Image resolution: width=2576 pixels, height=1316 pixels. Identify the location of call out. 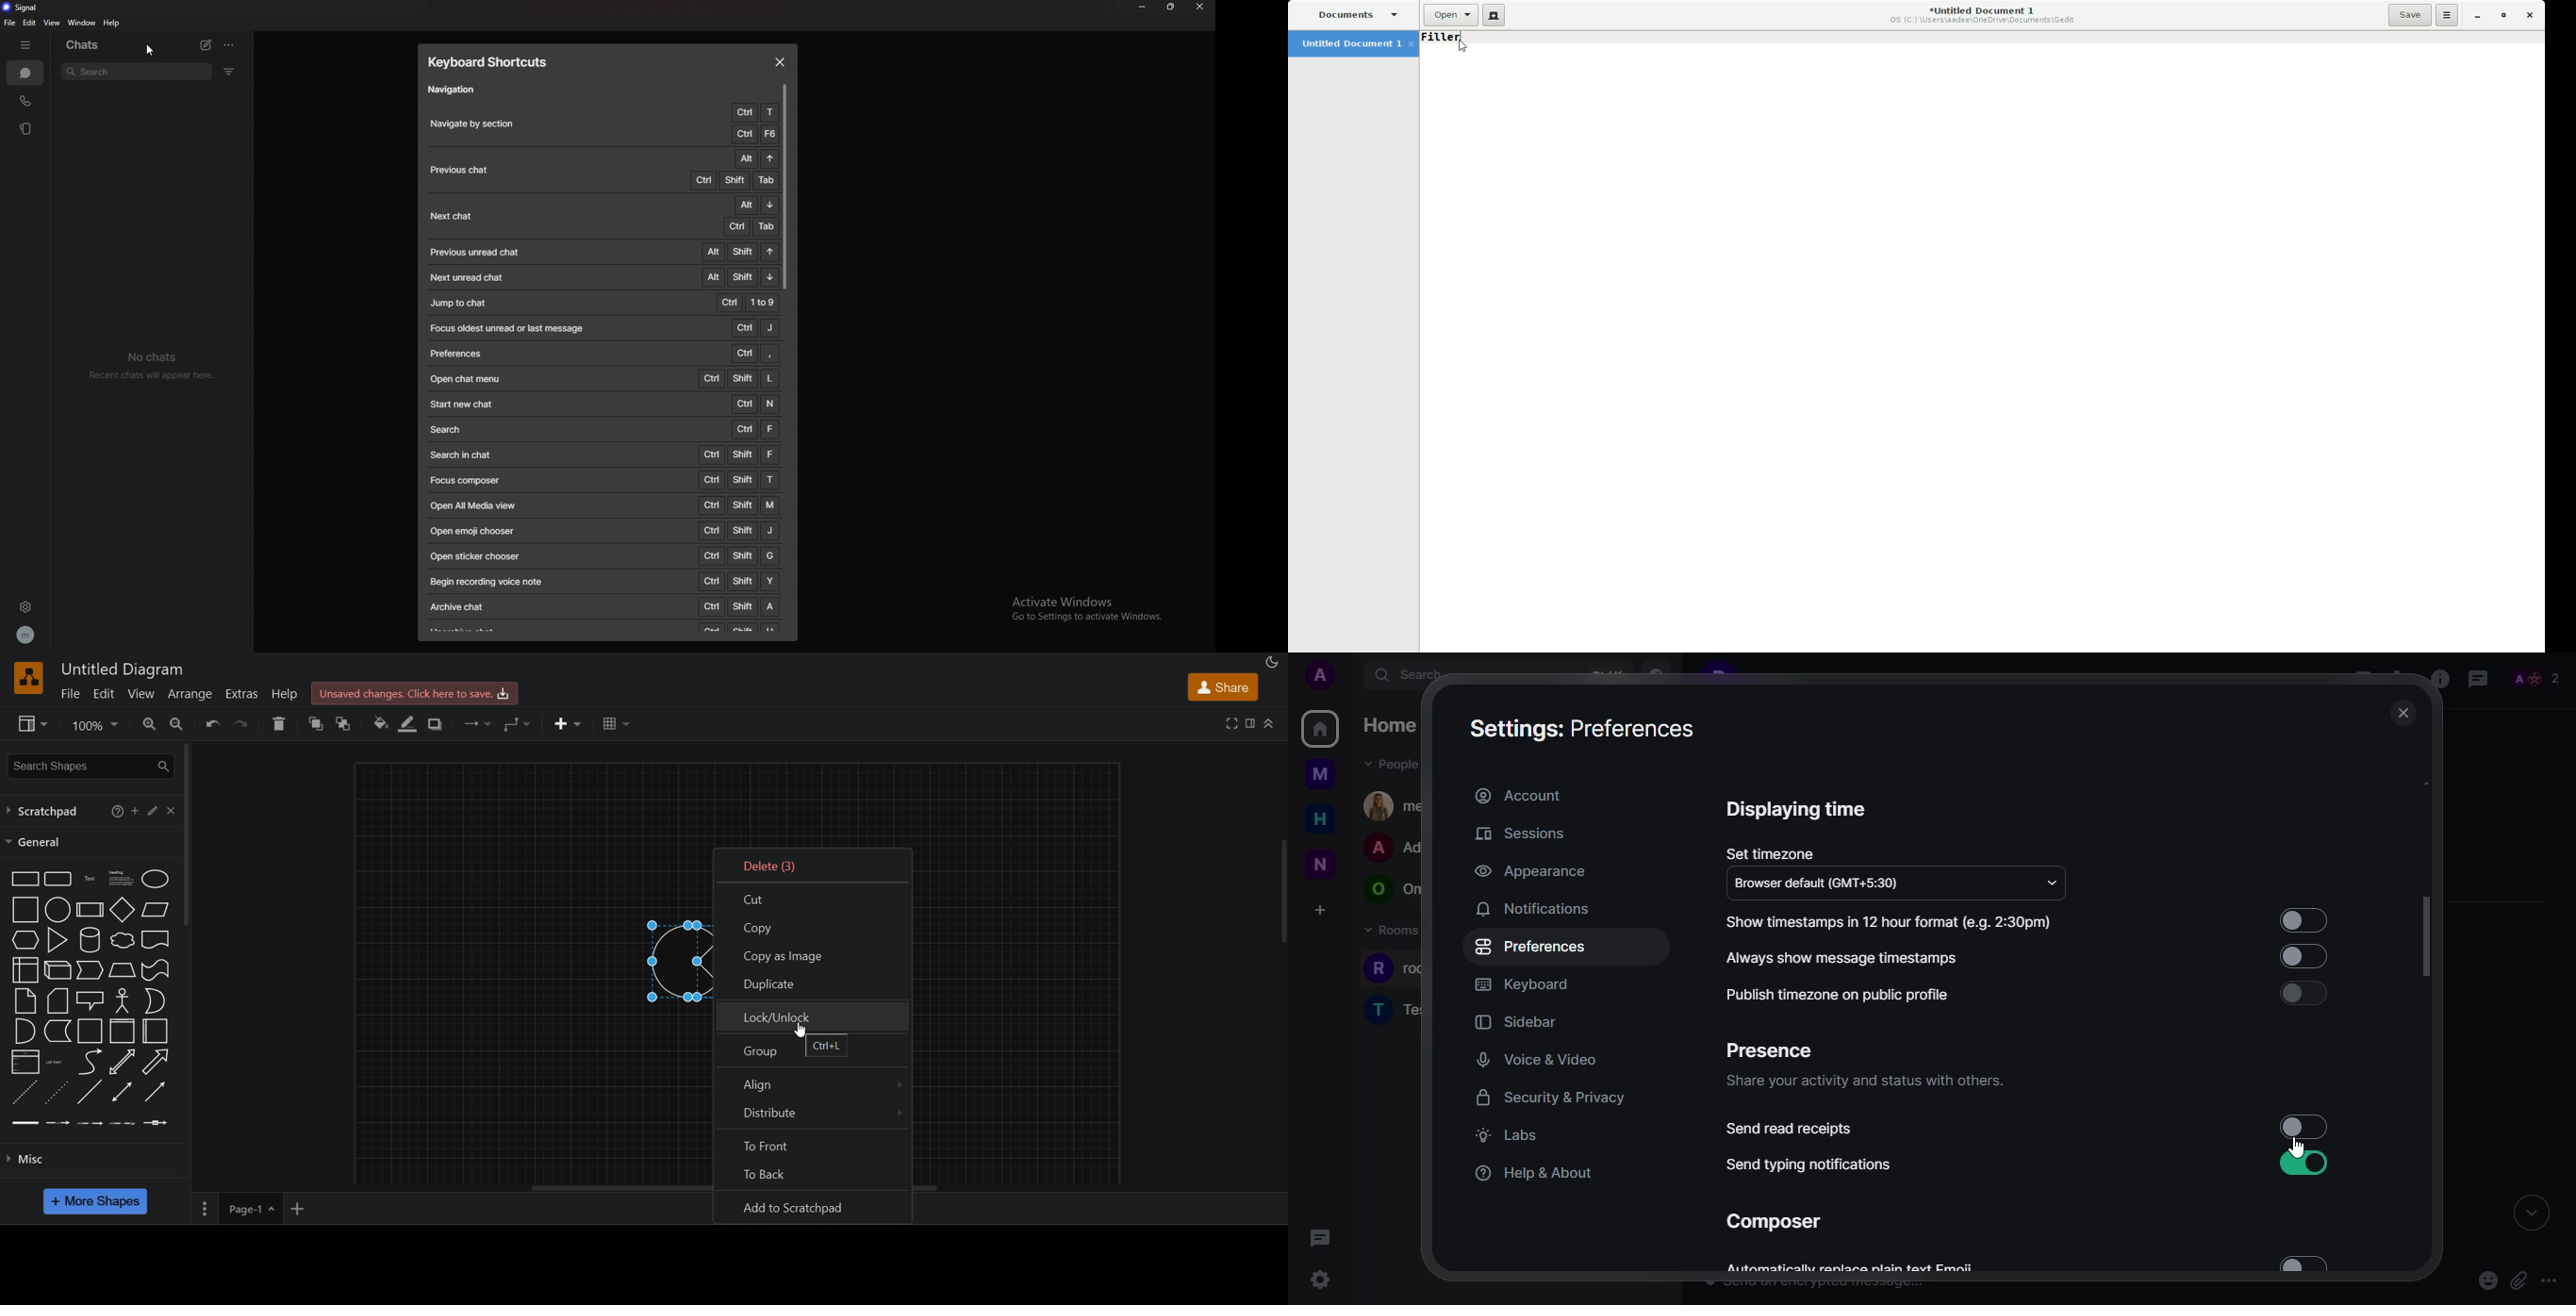
(90, 999).